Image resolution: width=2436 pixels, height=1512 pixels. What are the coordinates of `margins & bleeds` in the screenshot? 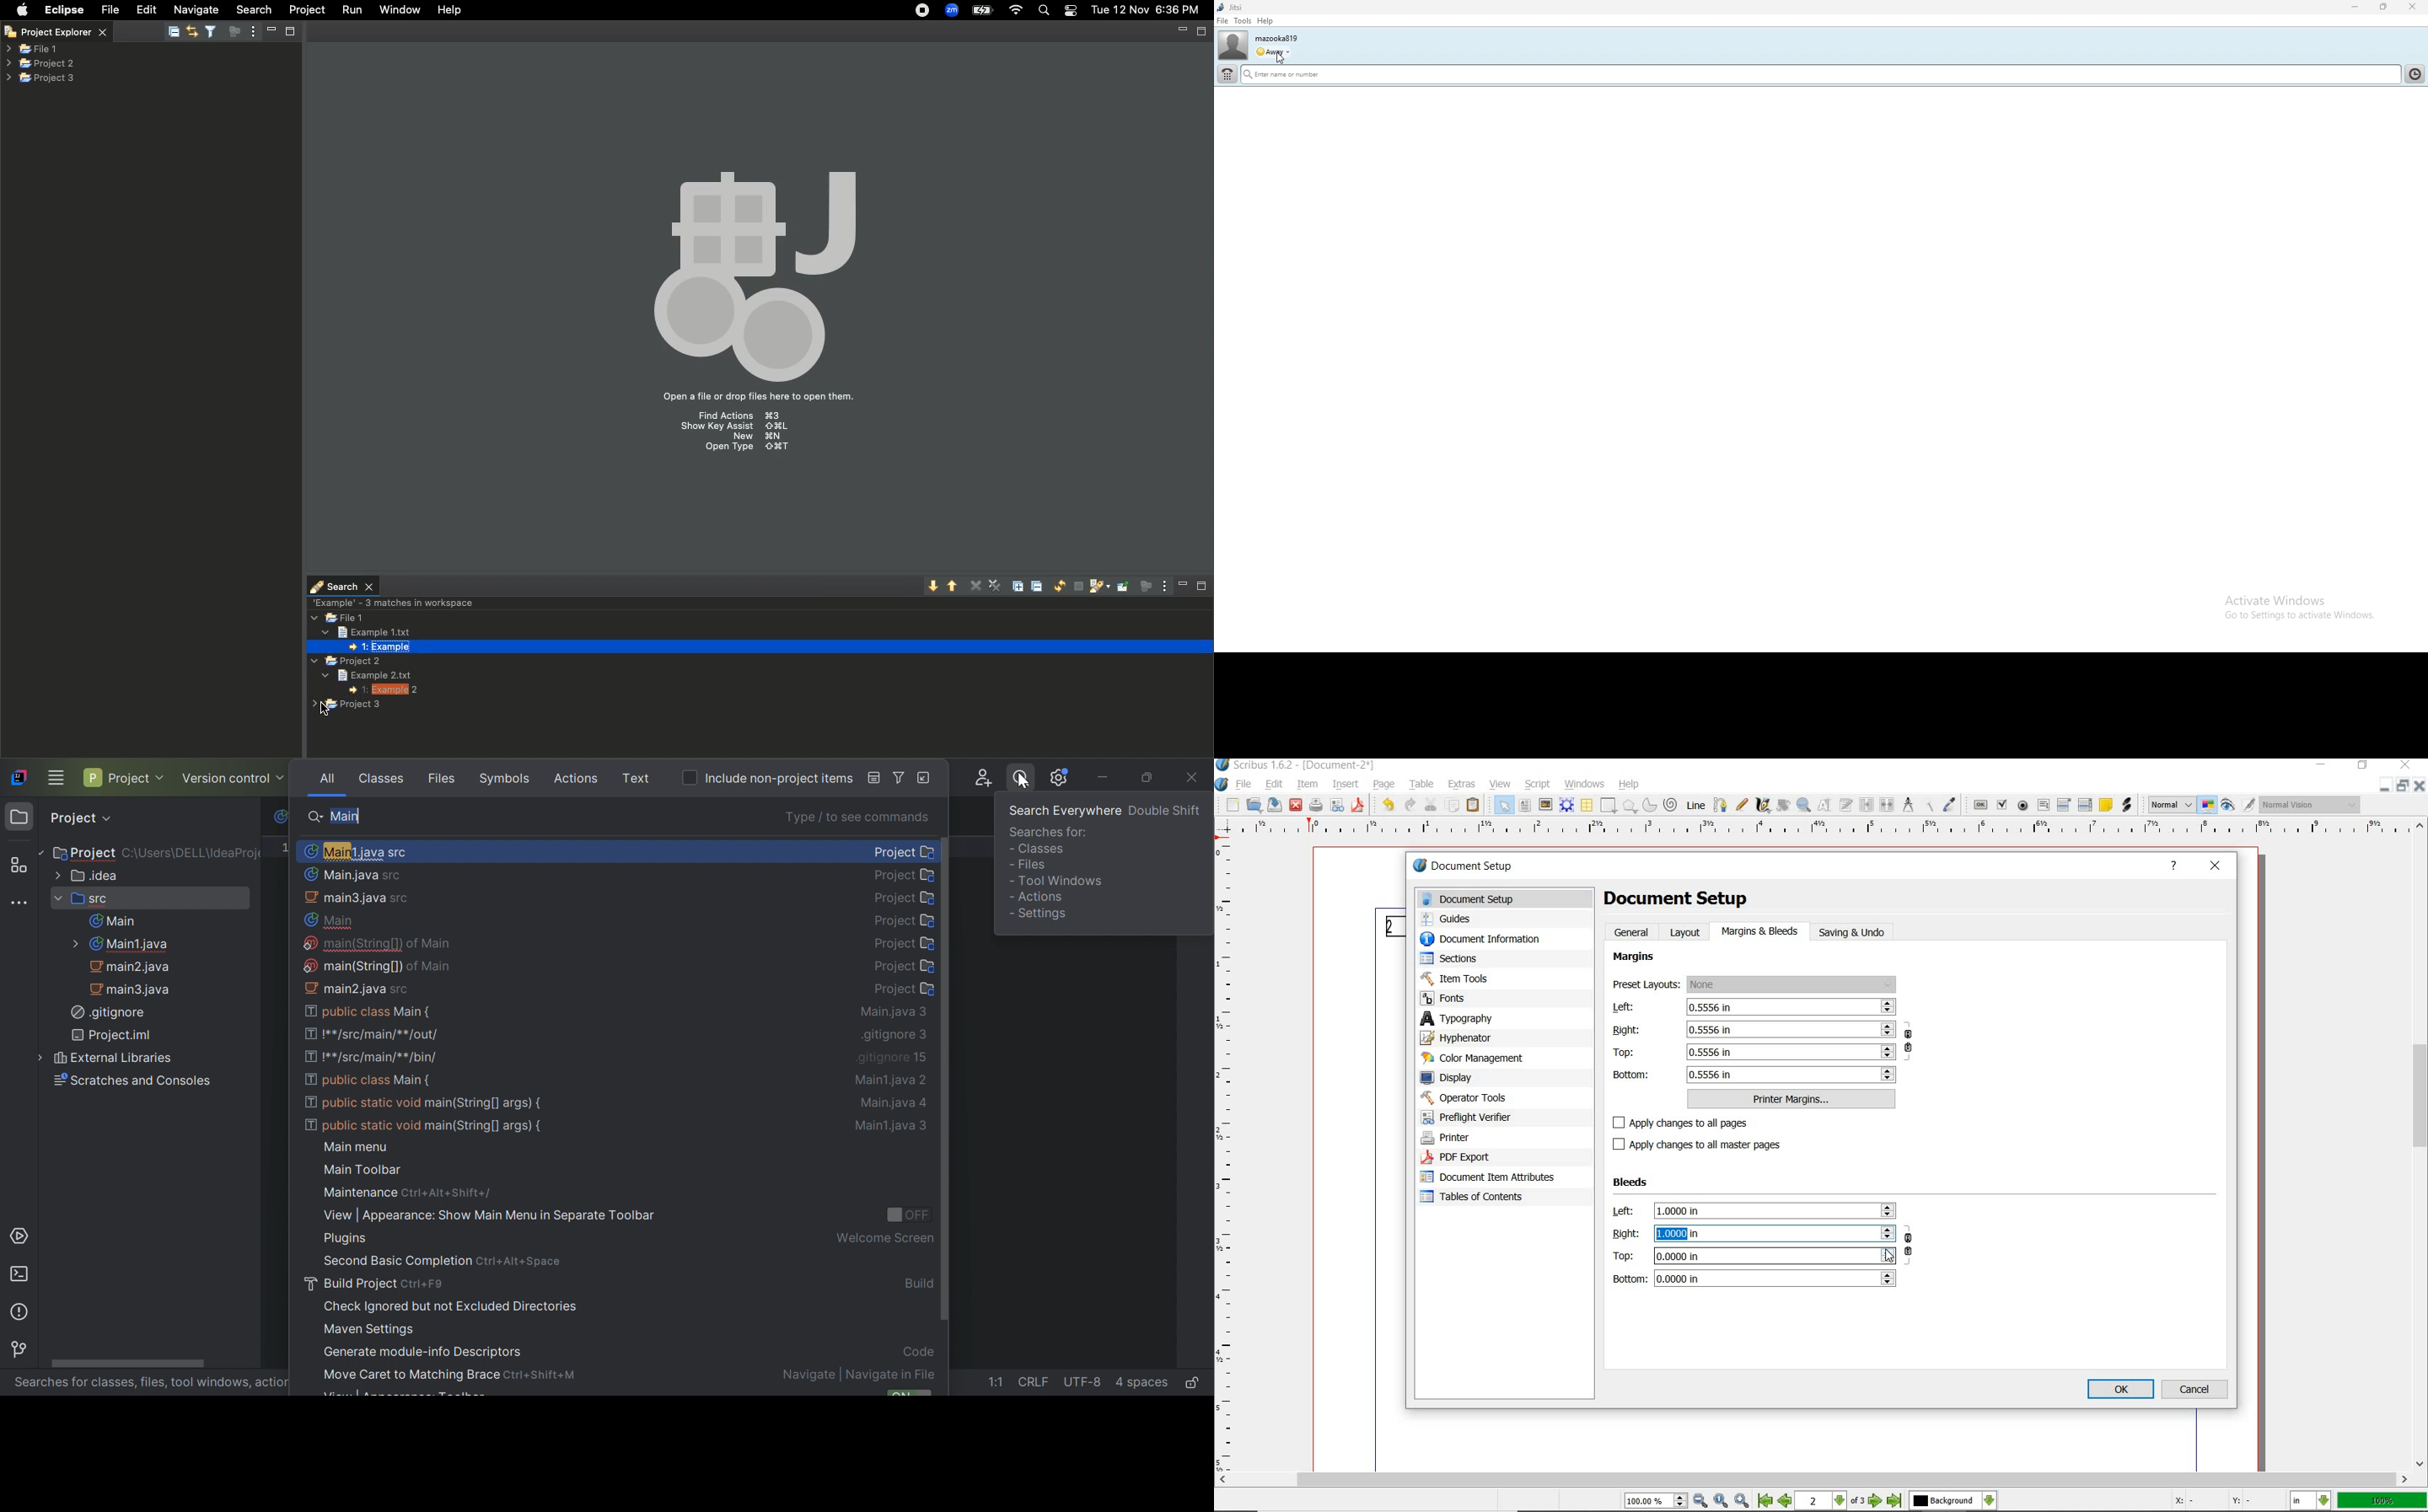 It's located at (1760, 933).